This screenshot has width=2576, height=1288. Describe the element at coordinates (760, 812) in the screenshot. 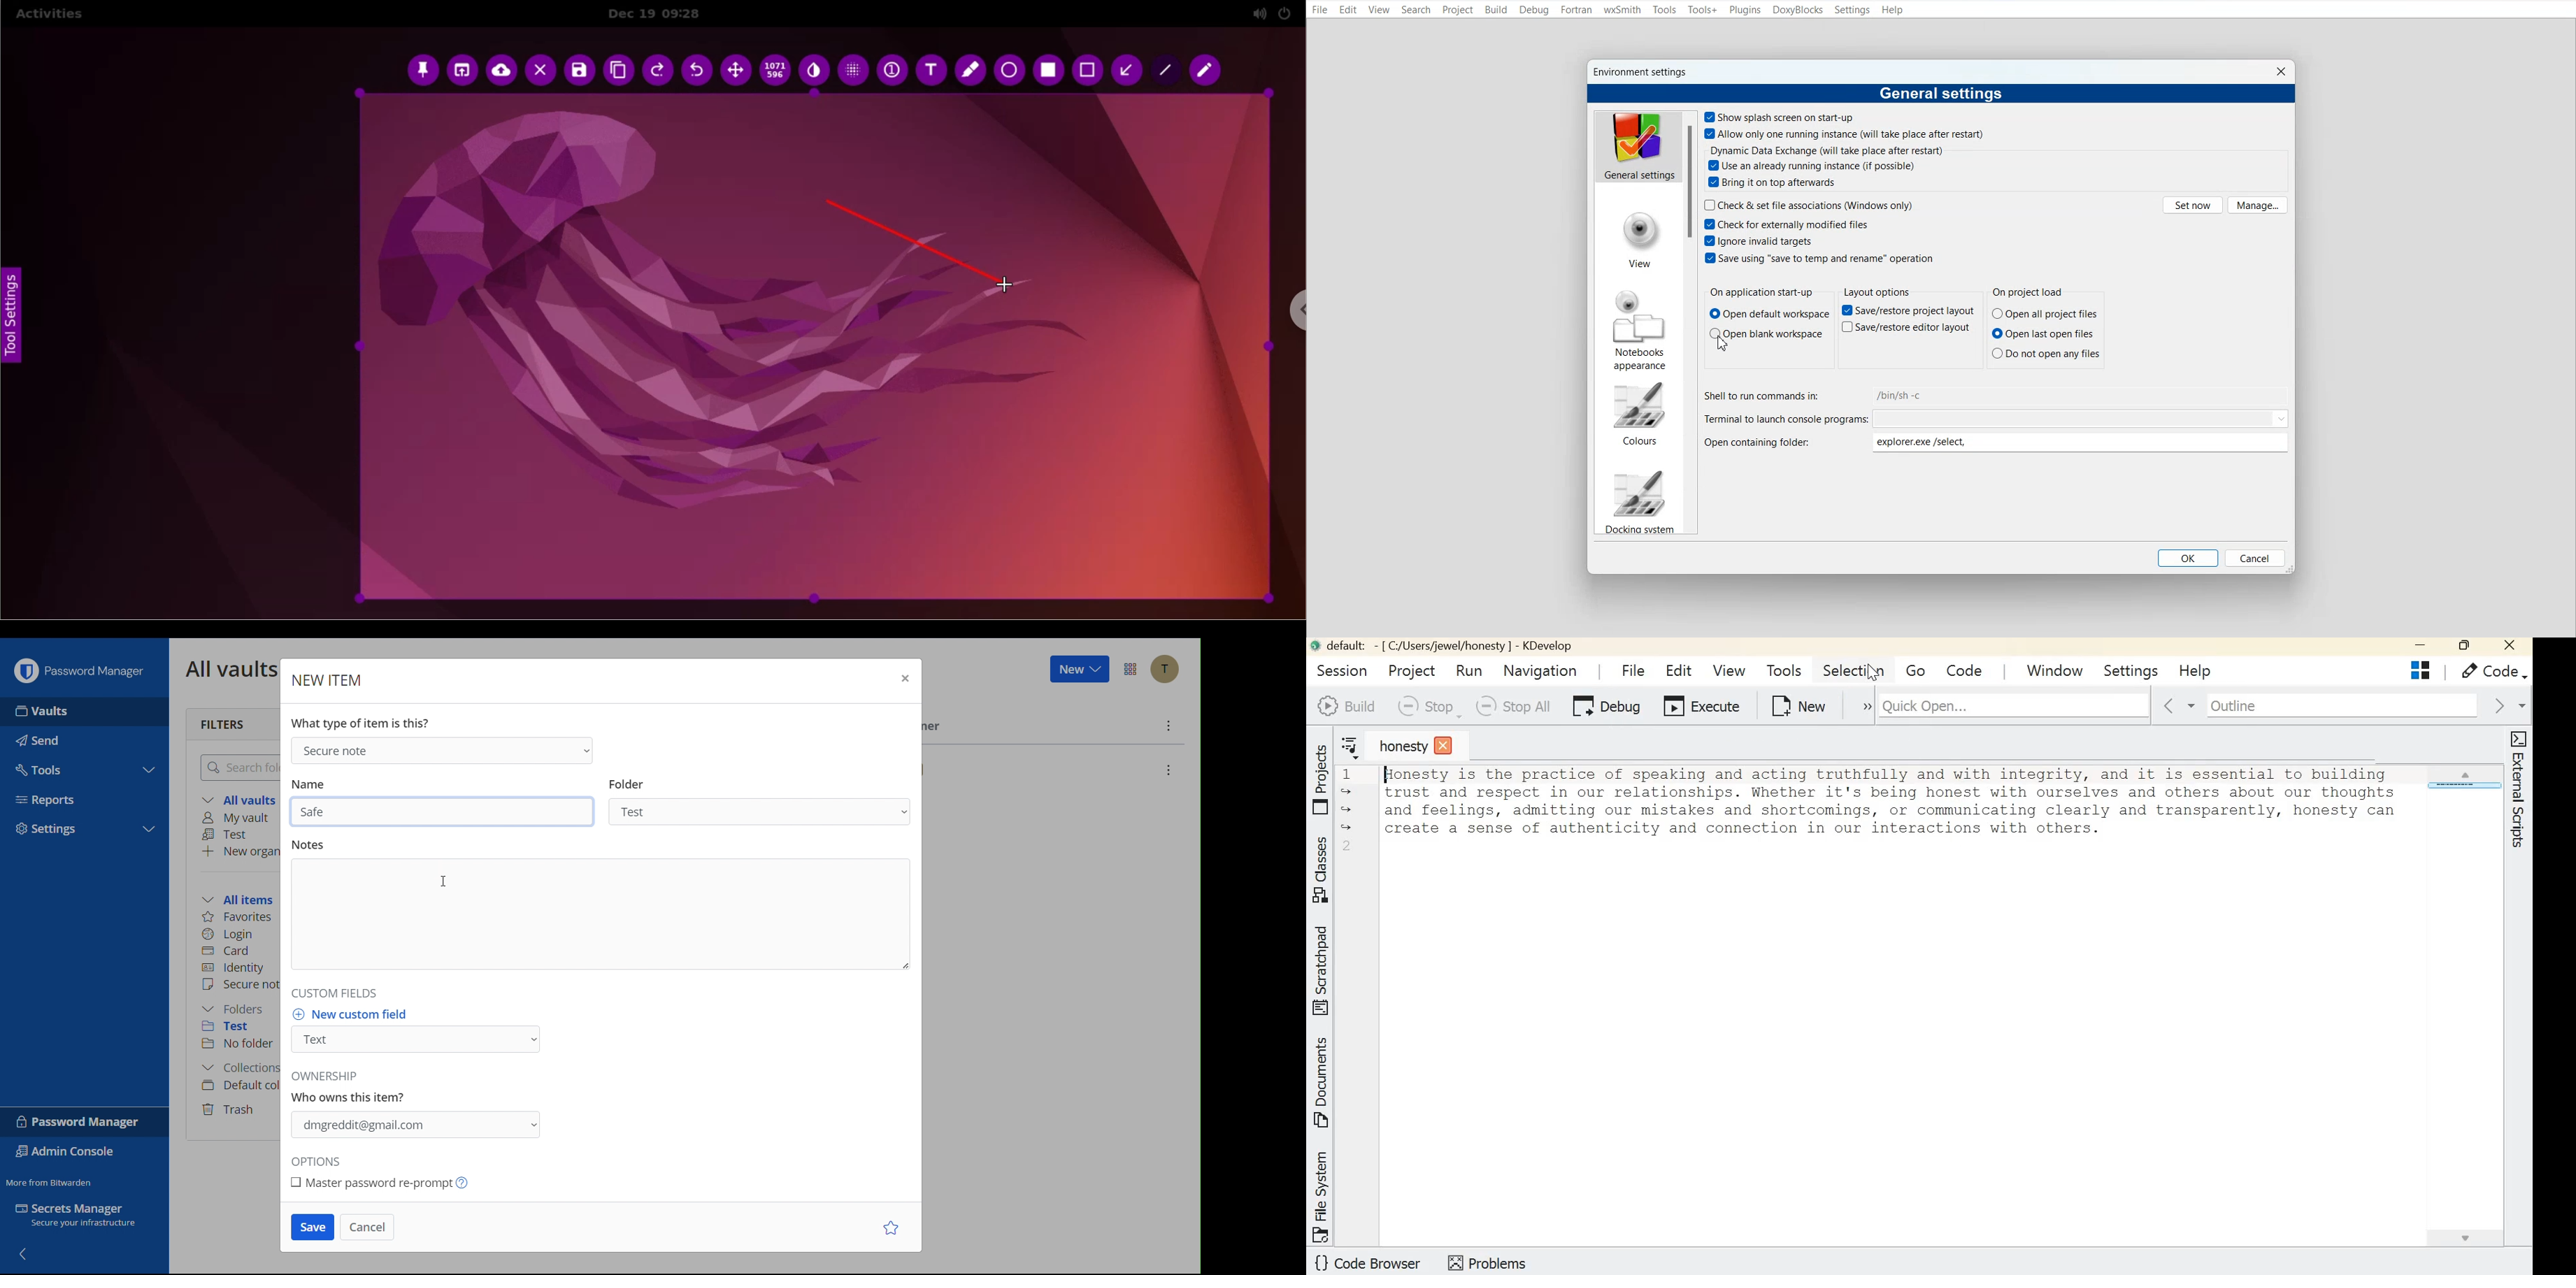

I see `Folder` at that location.